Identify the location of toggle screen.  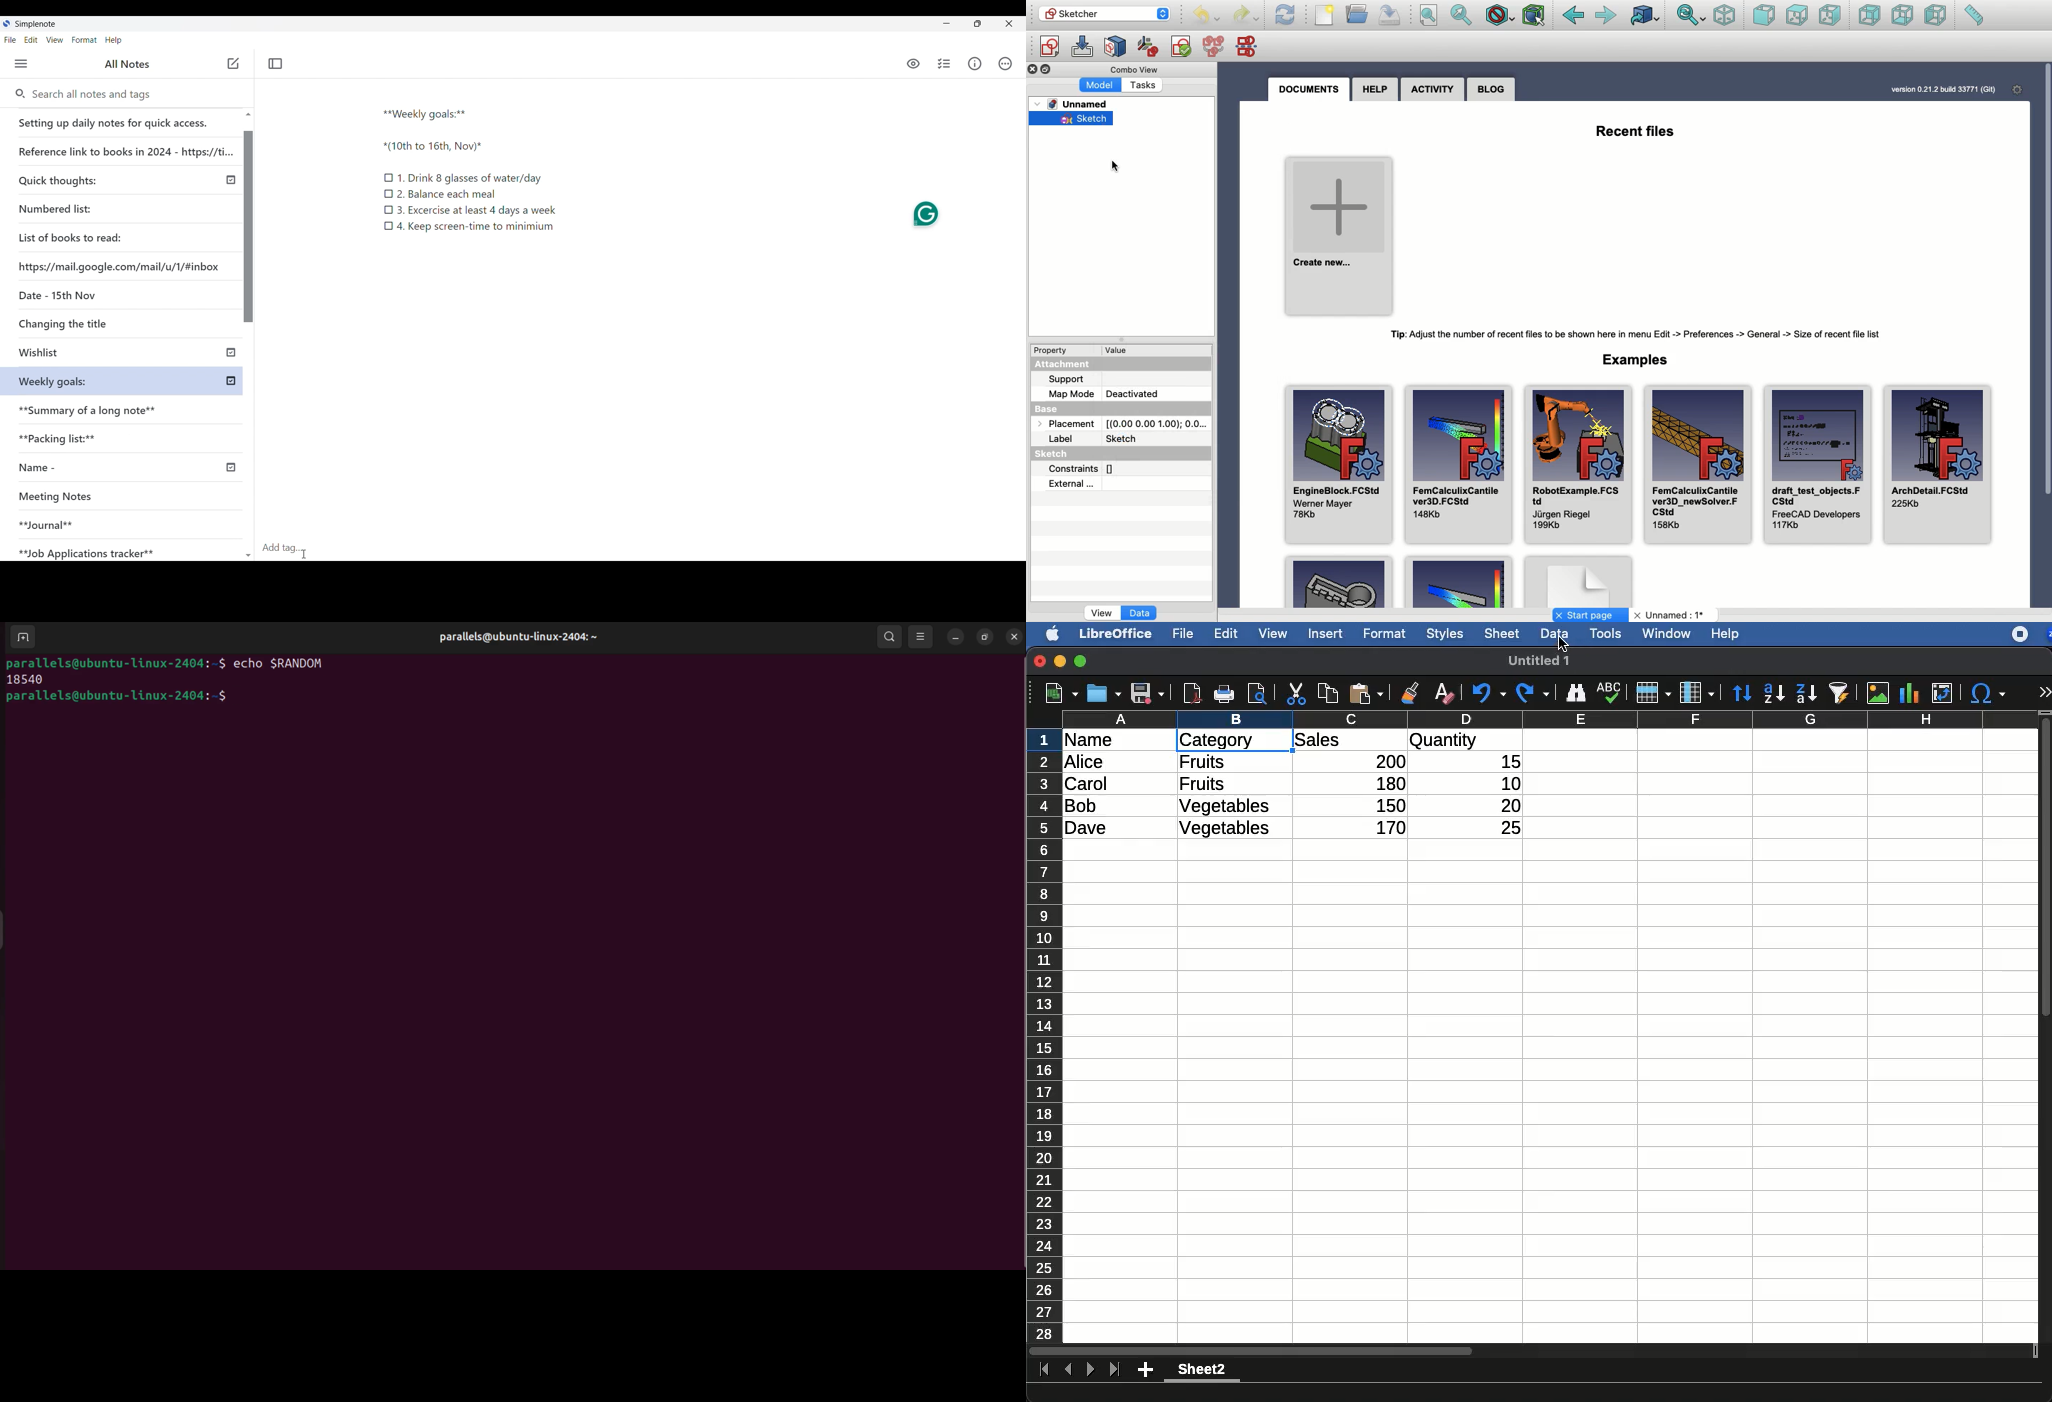
(977, 24).